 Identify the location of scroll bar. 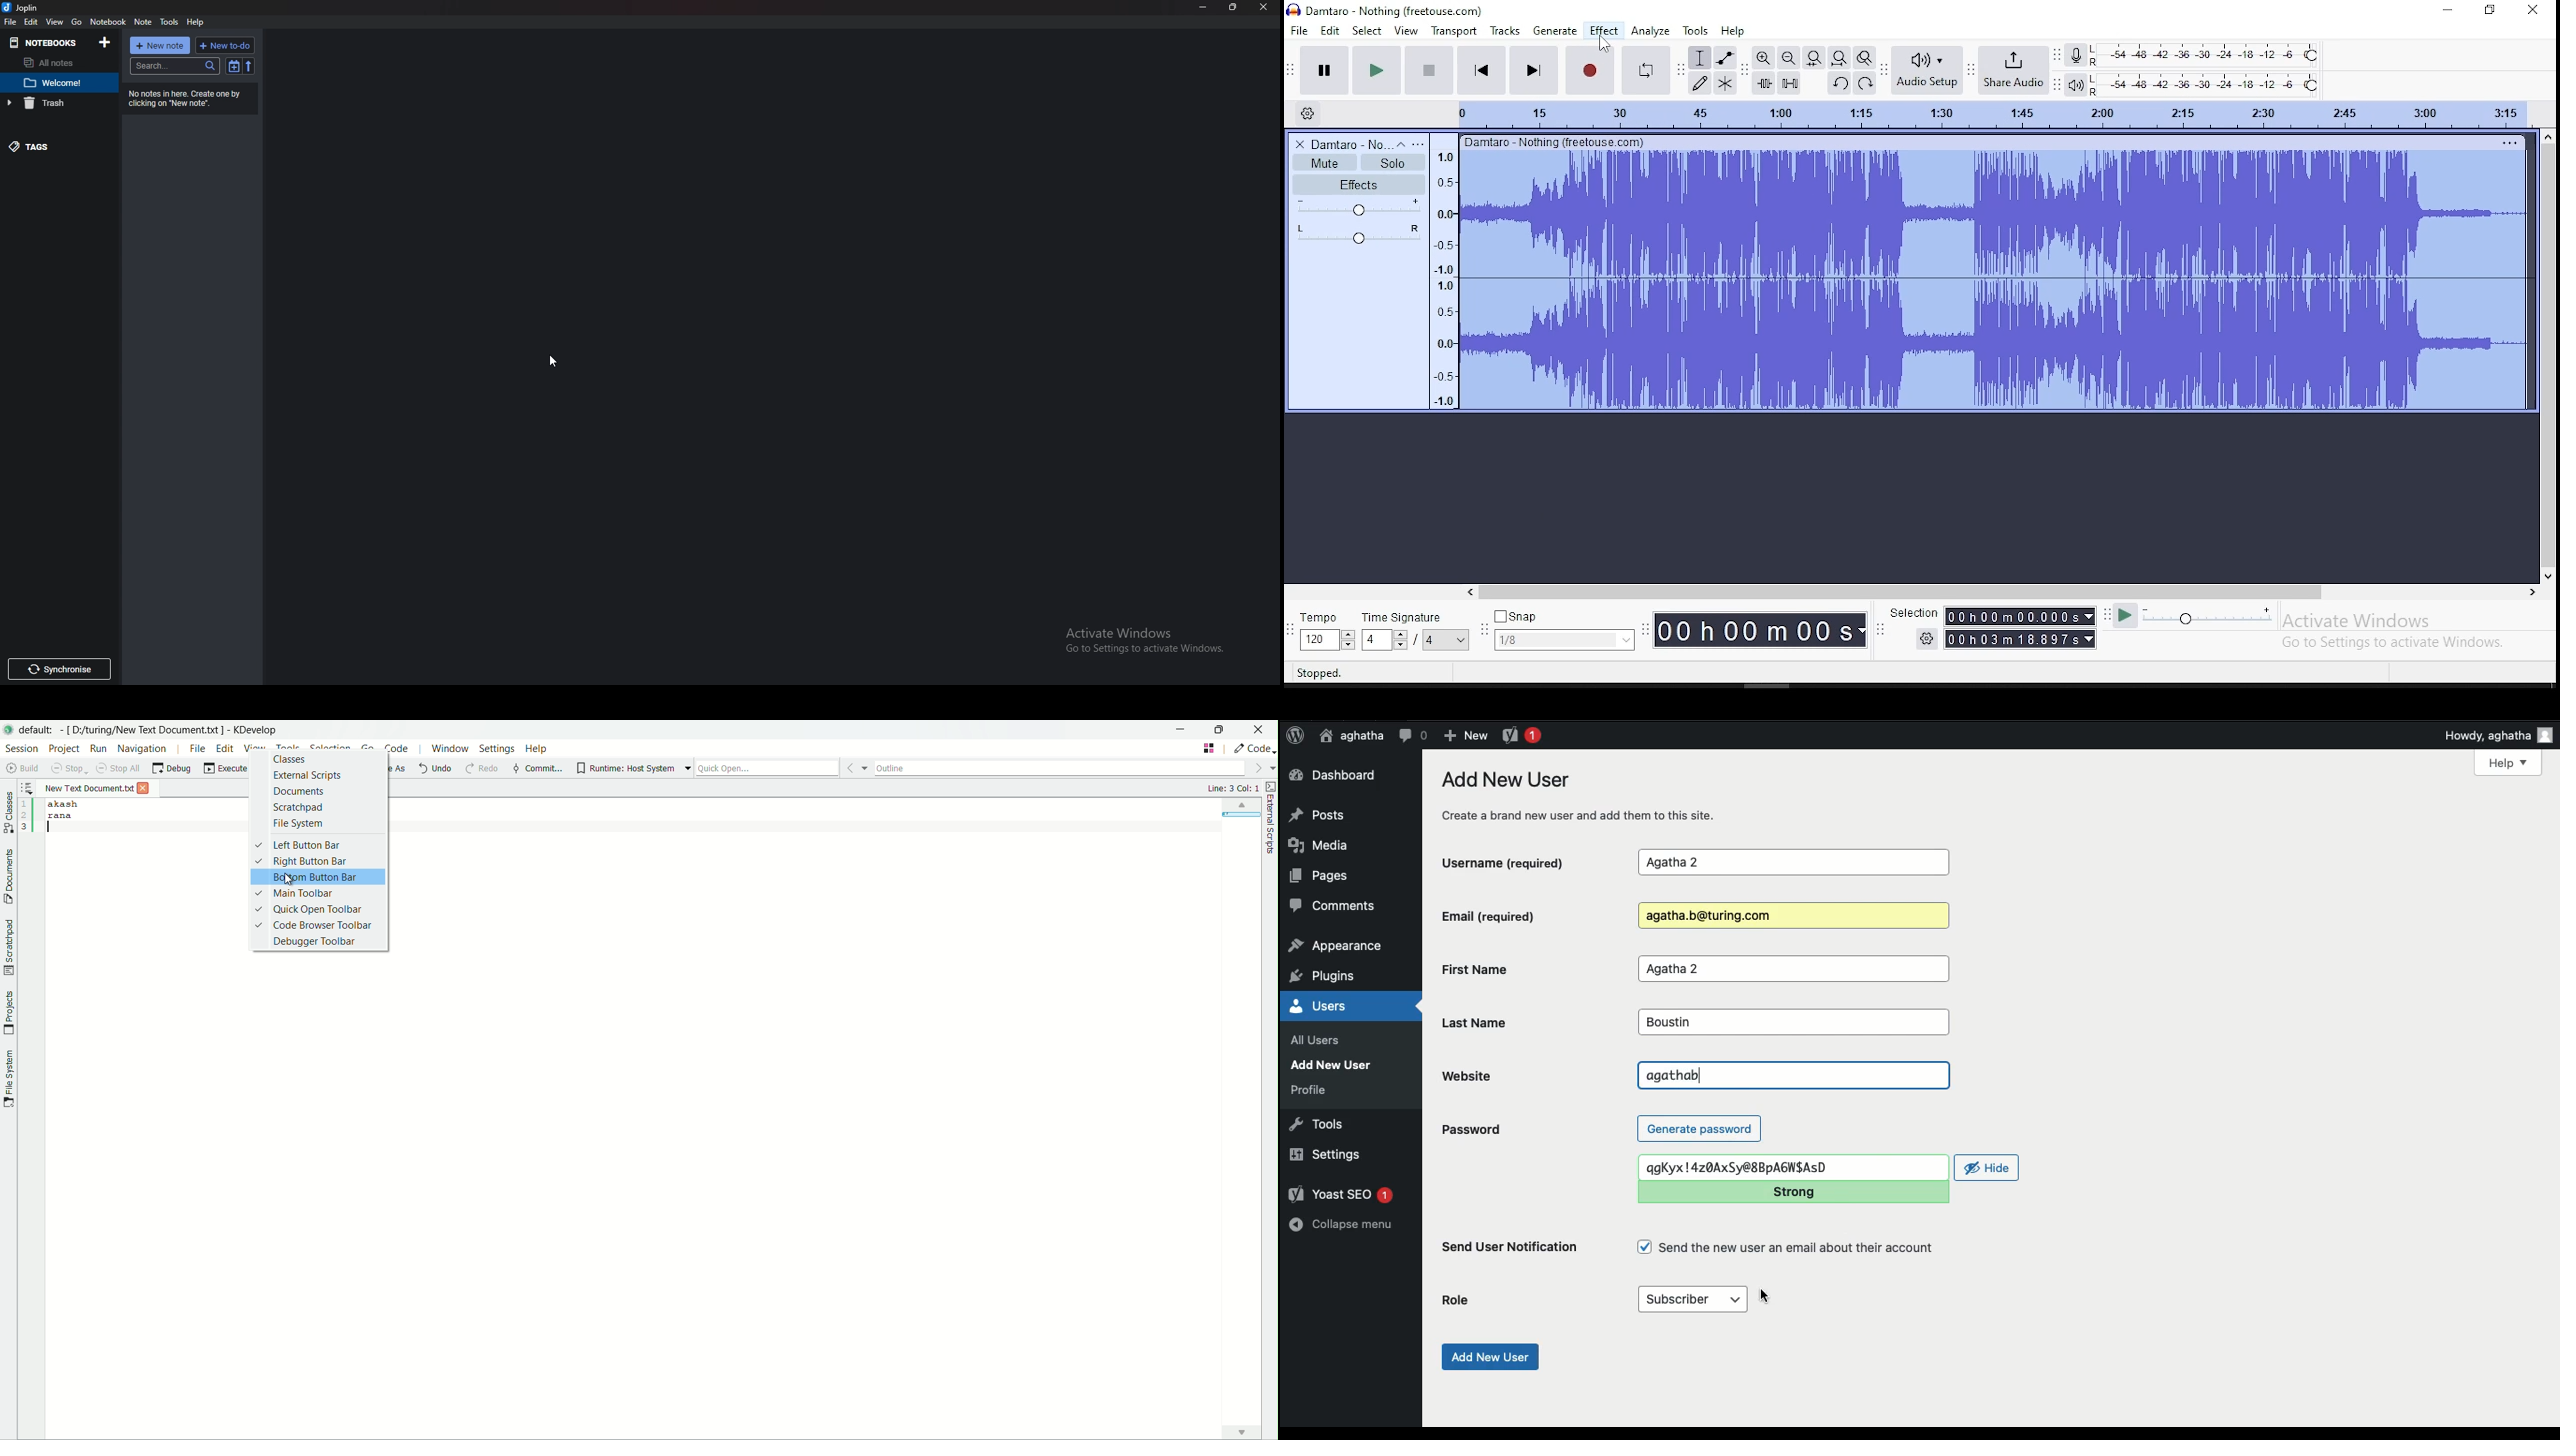
(2546, 356).